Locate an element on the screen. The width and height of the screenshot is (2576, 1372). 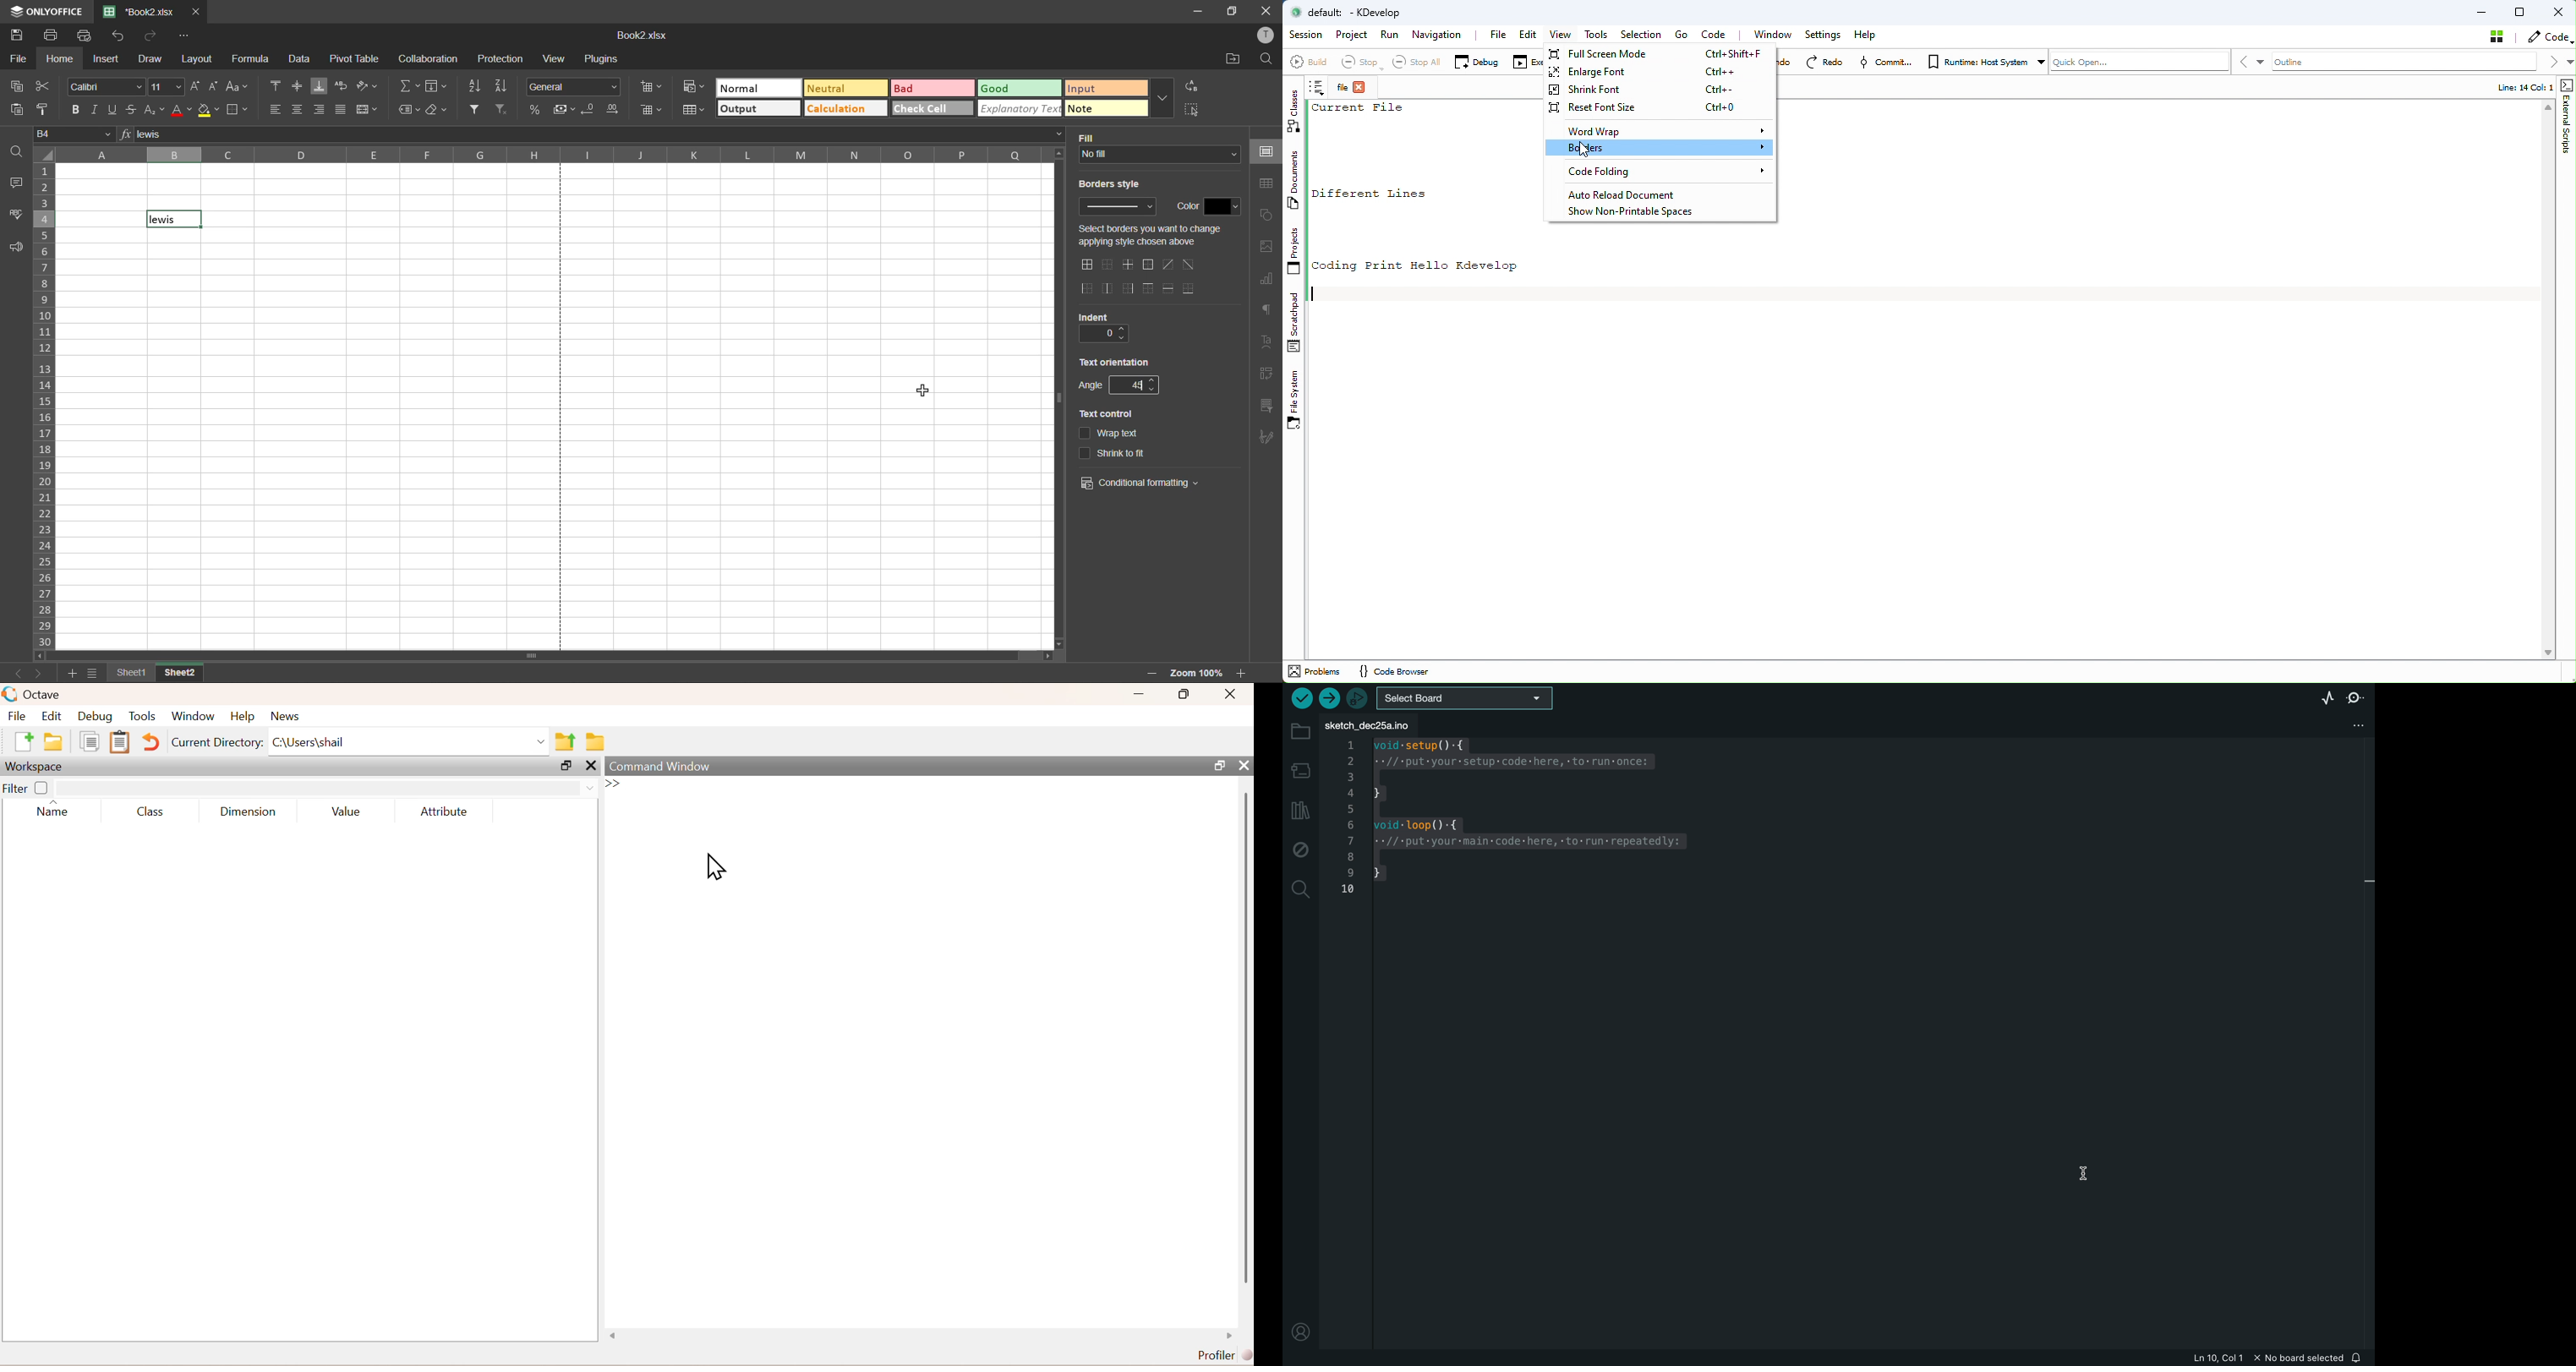
signature is located at coordinates (1267, 440).